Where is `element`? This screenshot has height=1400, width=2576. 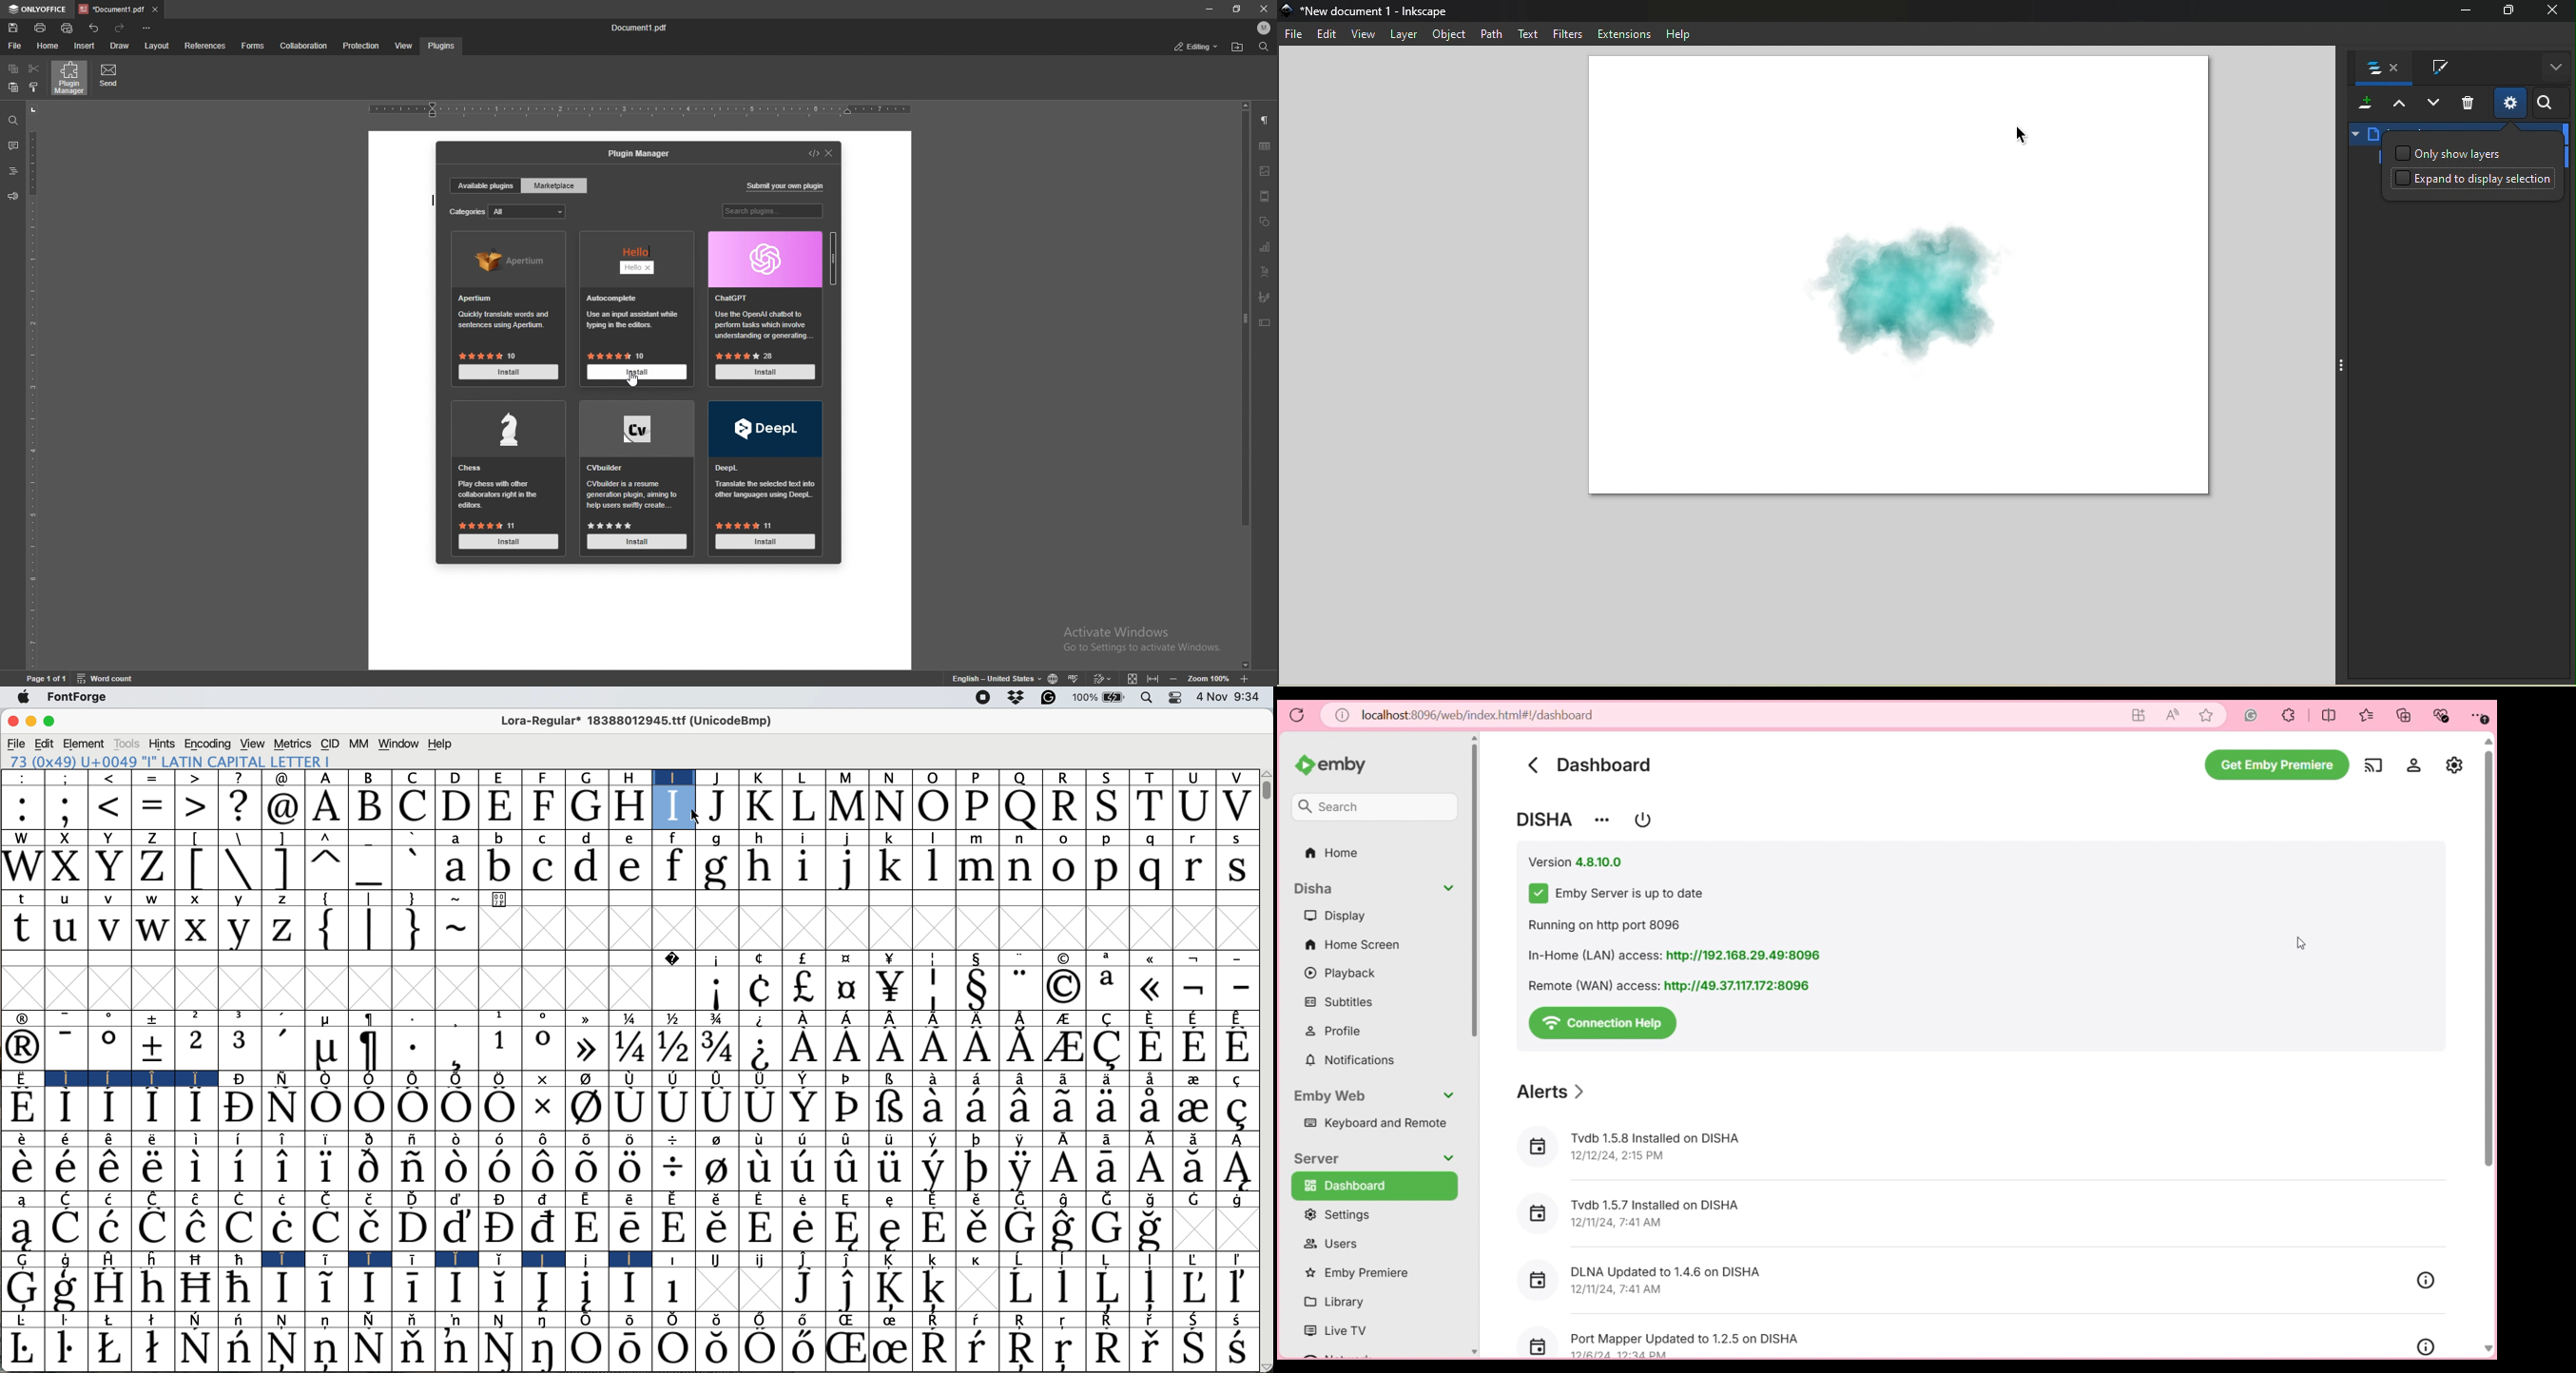 element is located at coordinates (85, 743).